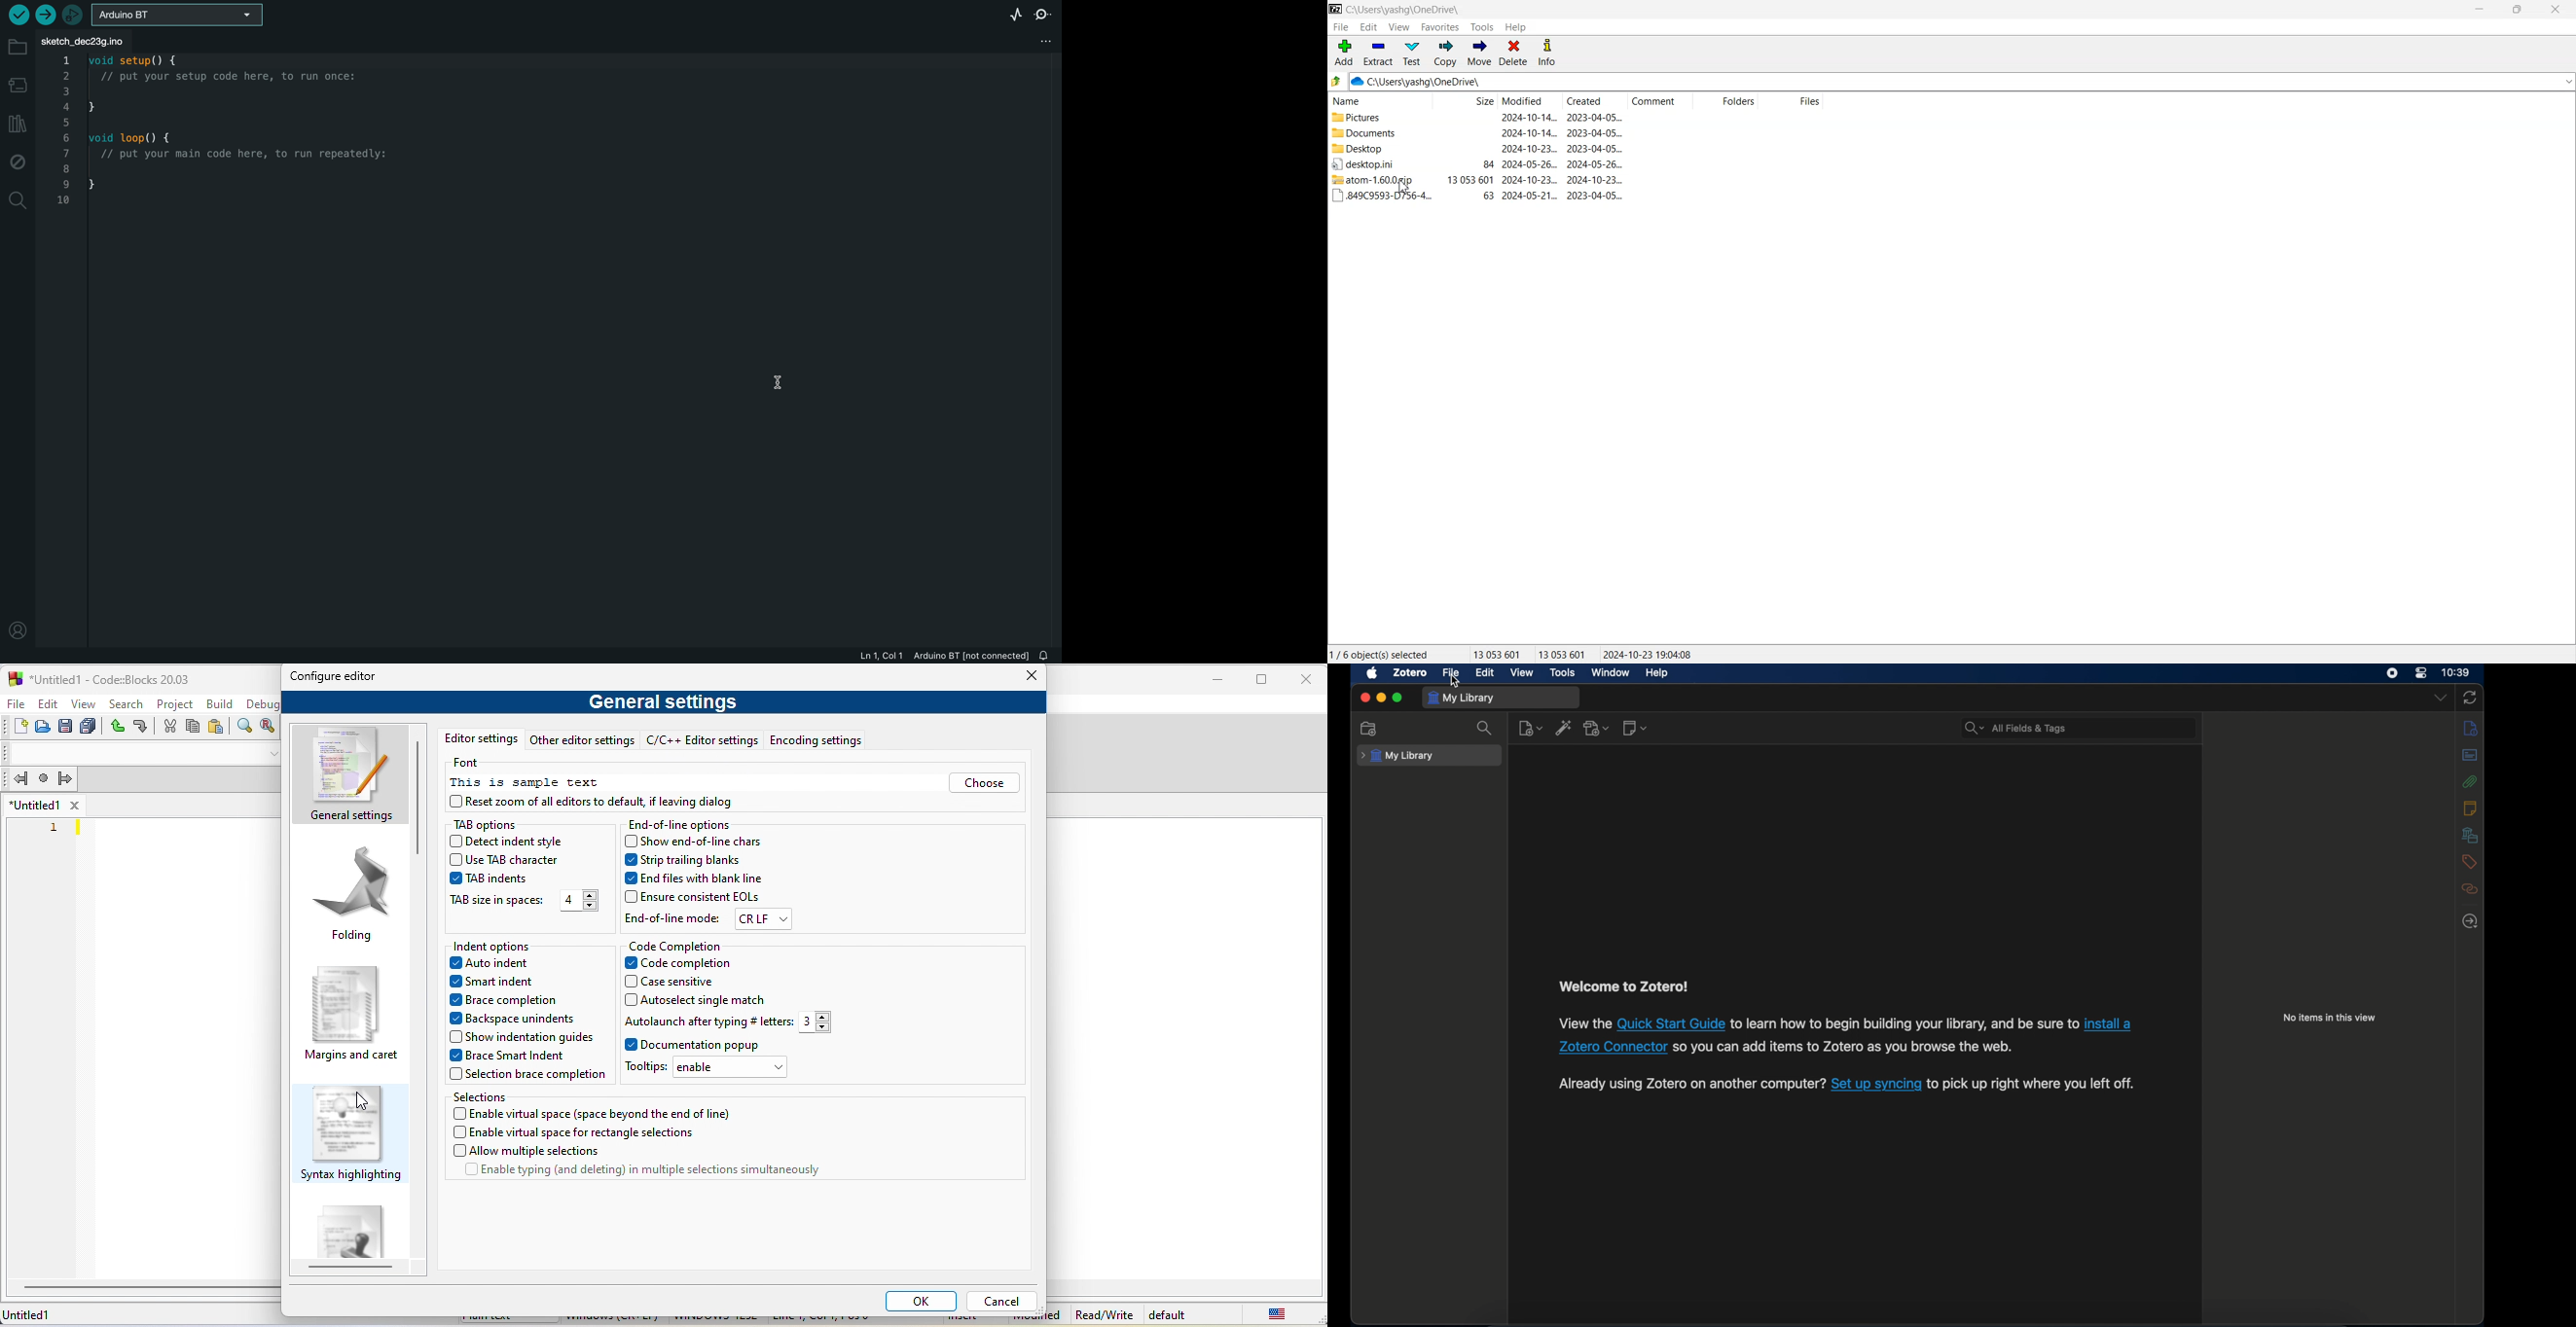  What do you see at coordinates (1563, 729) in the screenshot?
I see `add item by identifier` at bounding box center [1563, 729].